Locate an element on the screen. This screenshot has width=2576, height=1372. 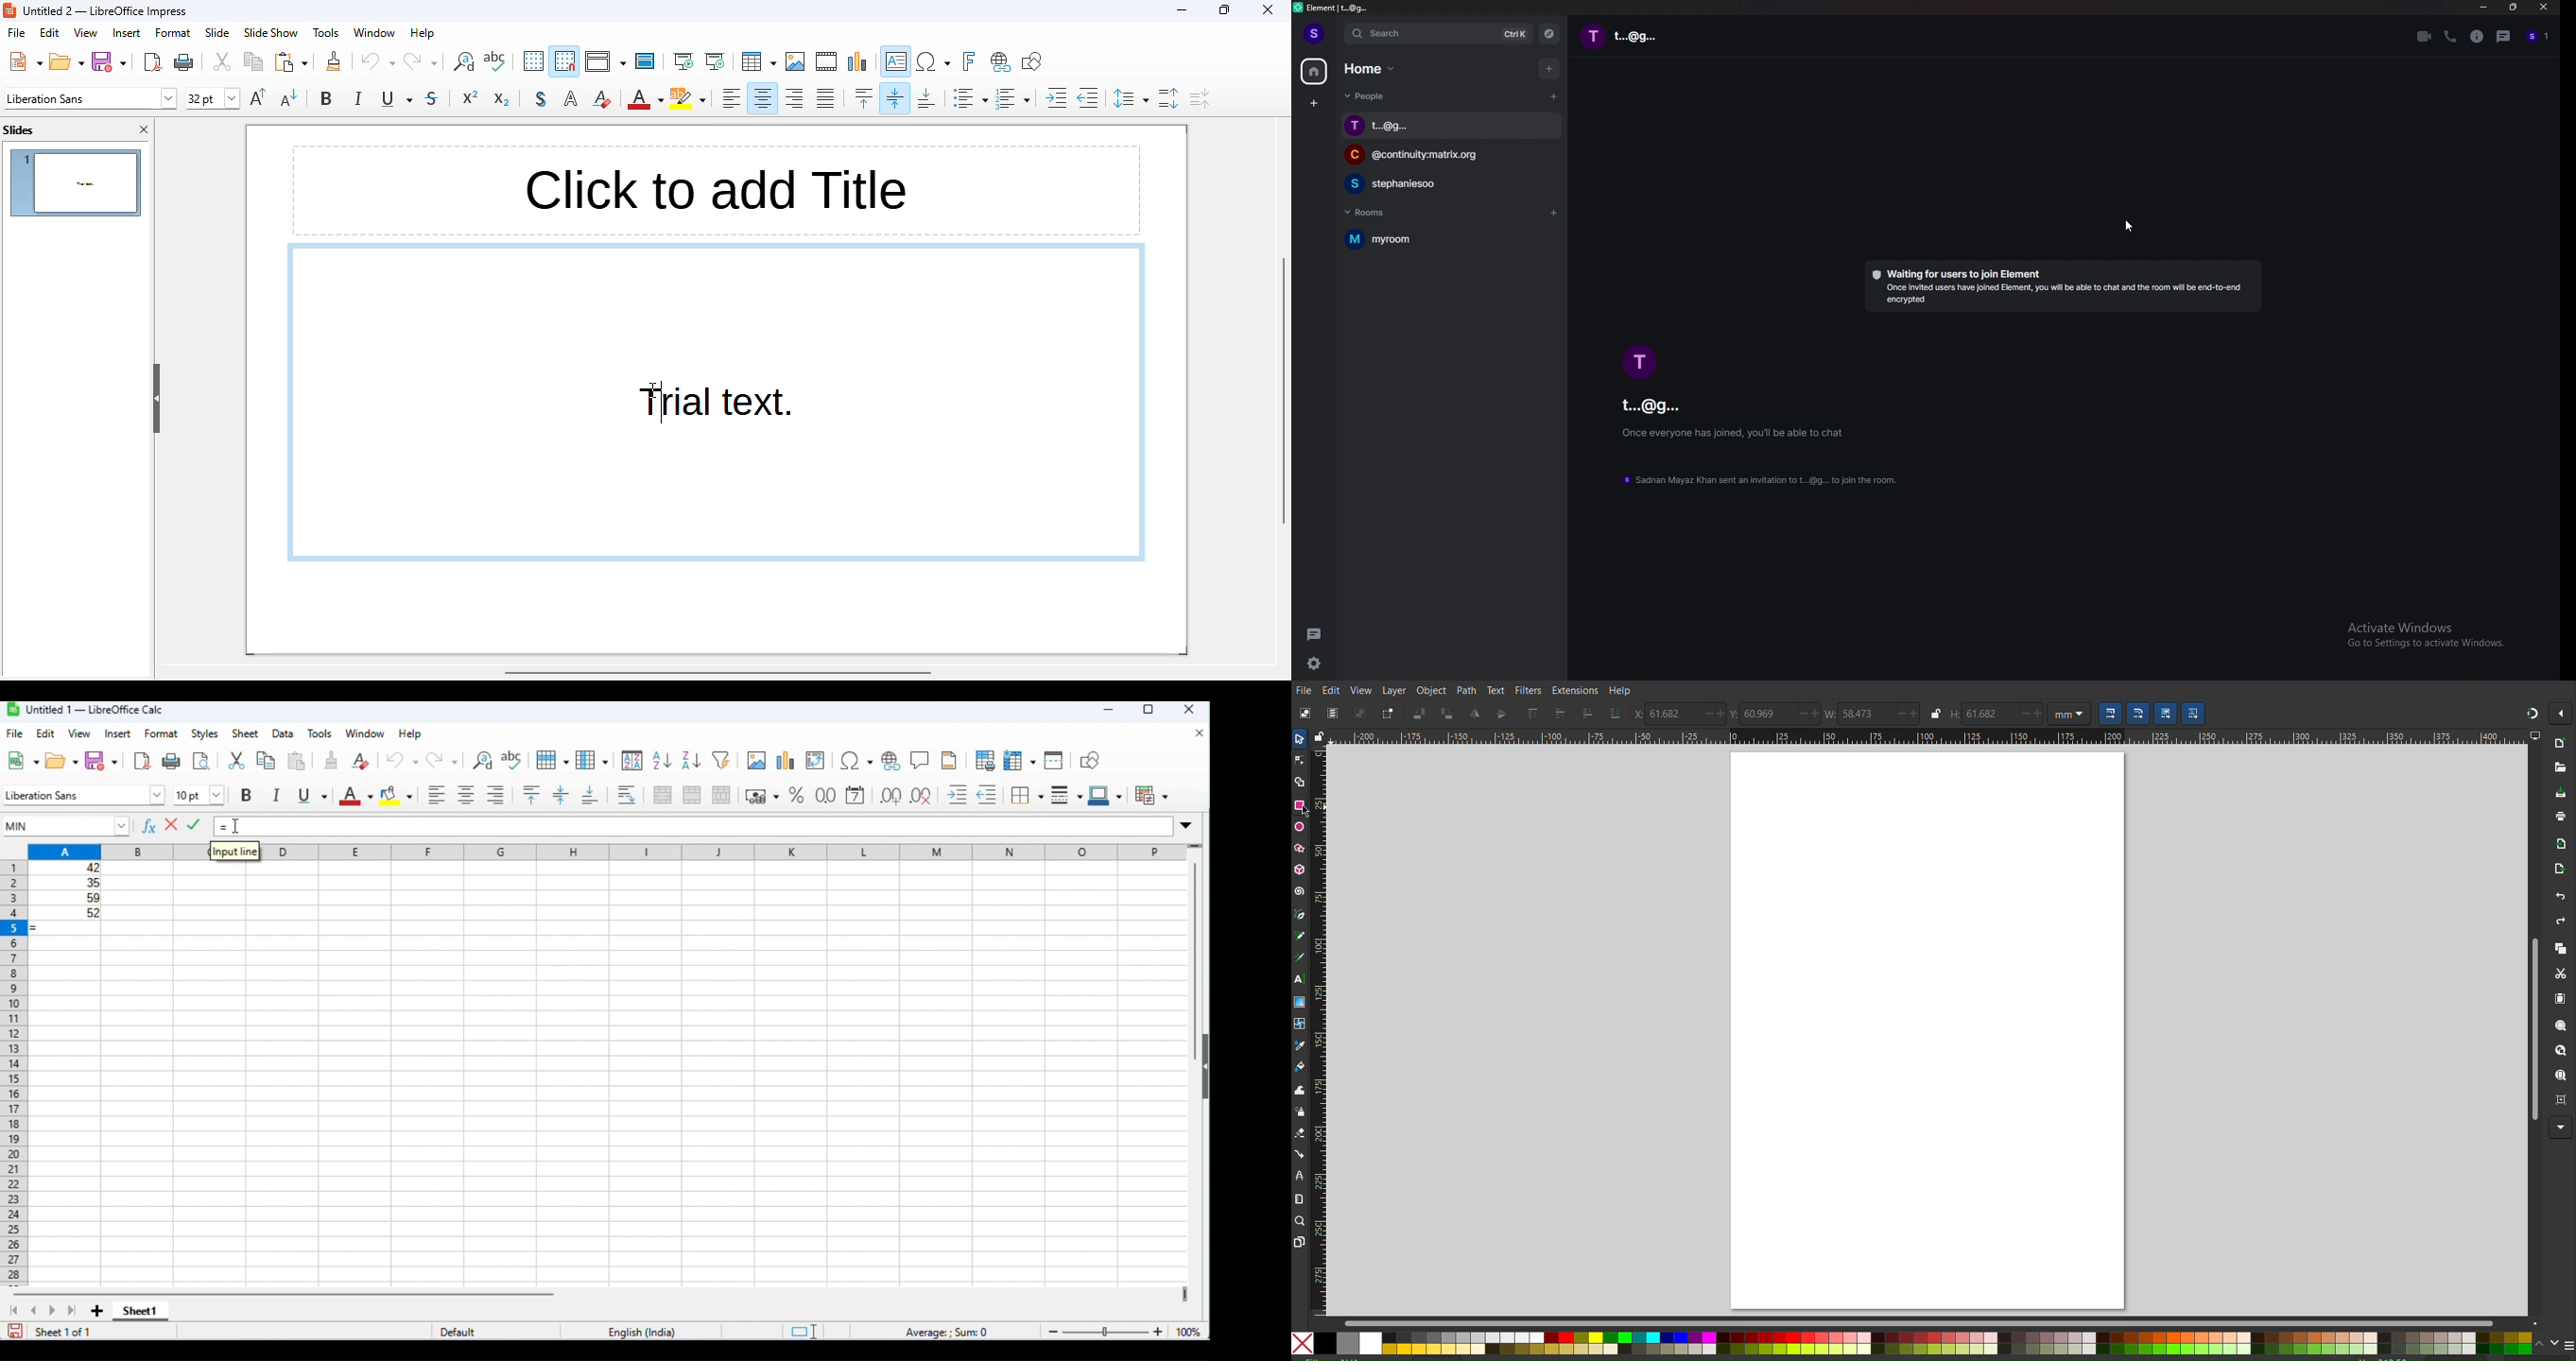
font color is located at coordinates (355, 795).